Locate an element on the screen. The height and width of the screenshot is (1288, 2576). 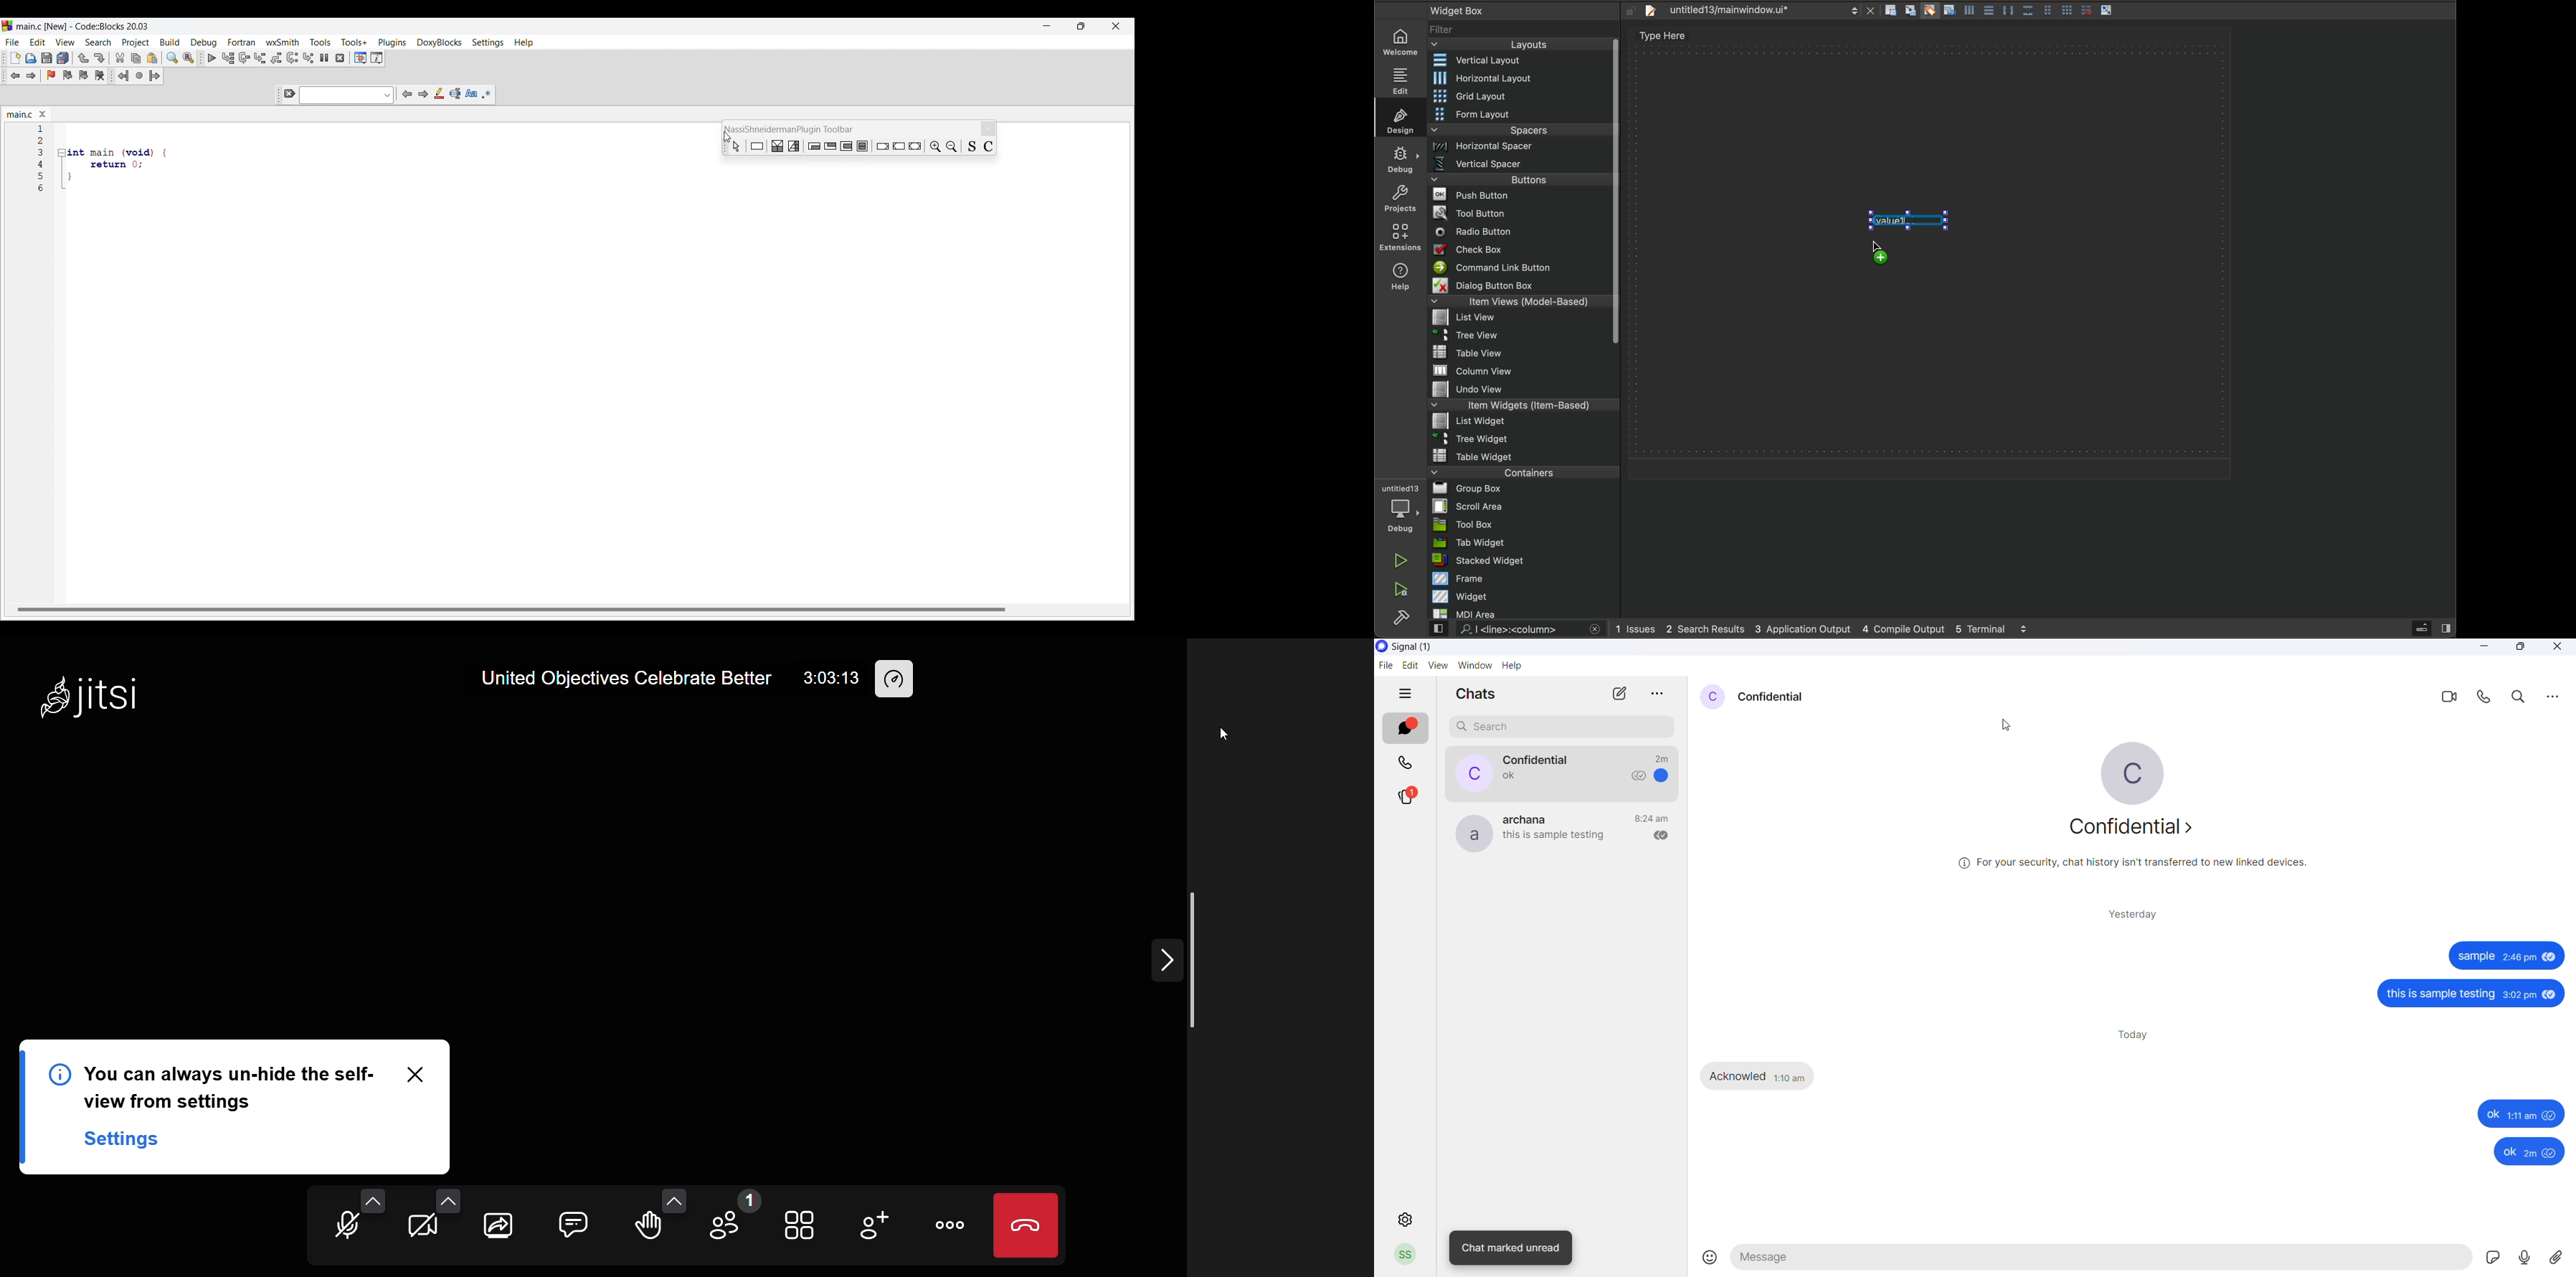
Clear bookmarks is located at coordinates (100, 75).